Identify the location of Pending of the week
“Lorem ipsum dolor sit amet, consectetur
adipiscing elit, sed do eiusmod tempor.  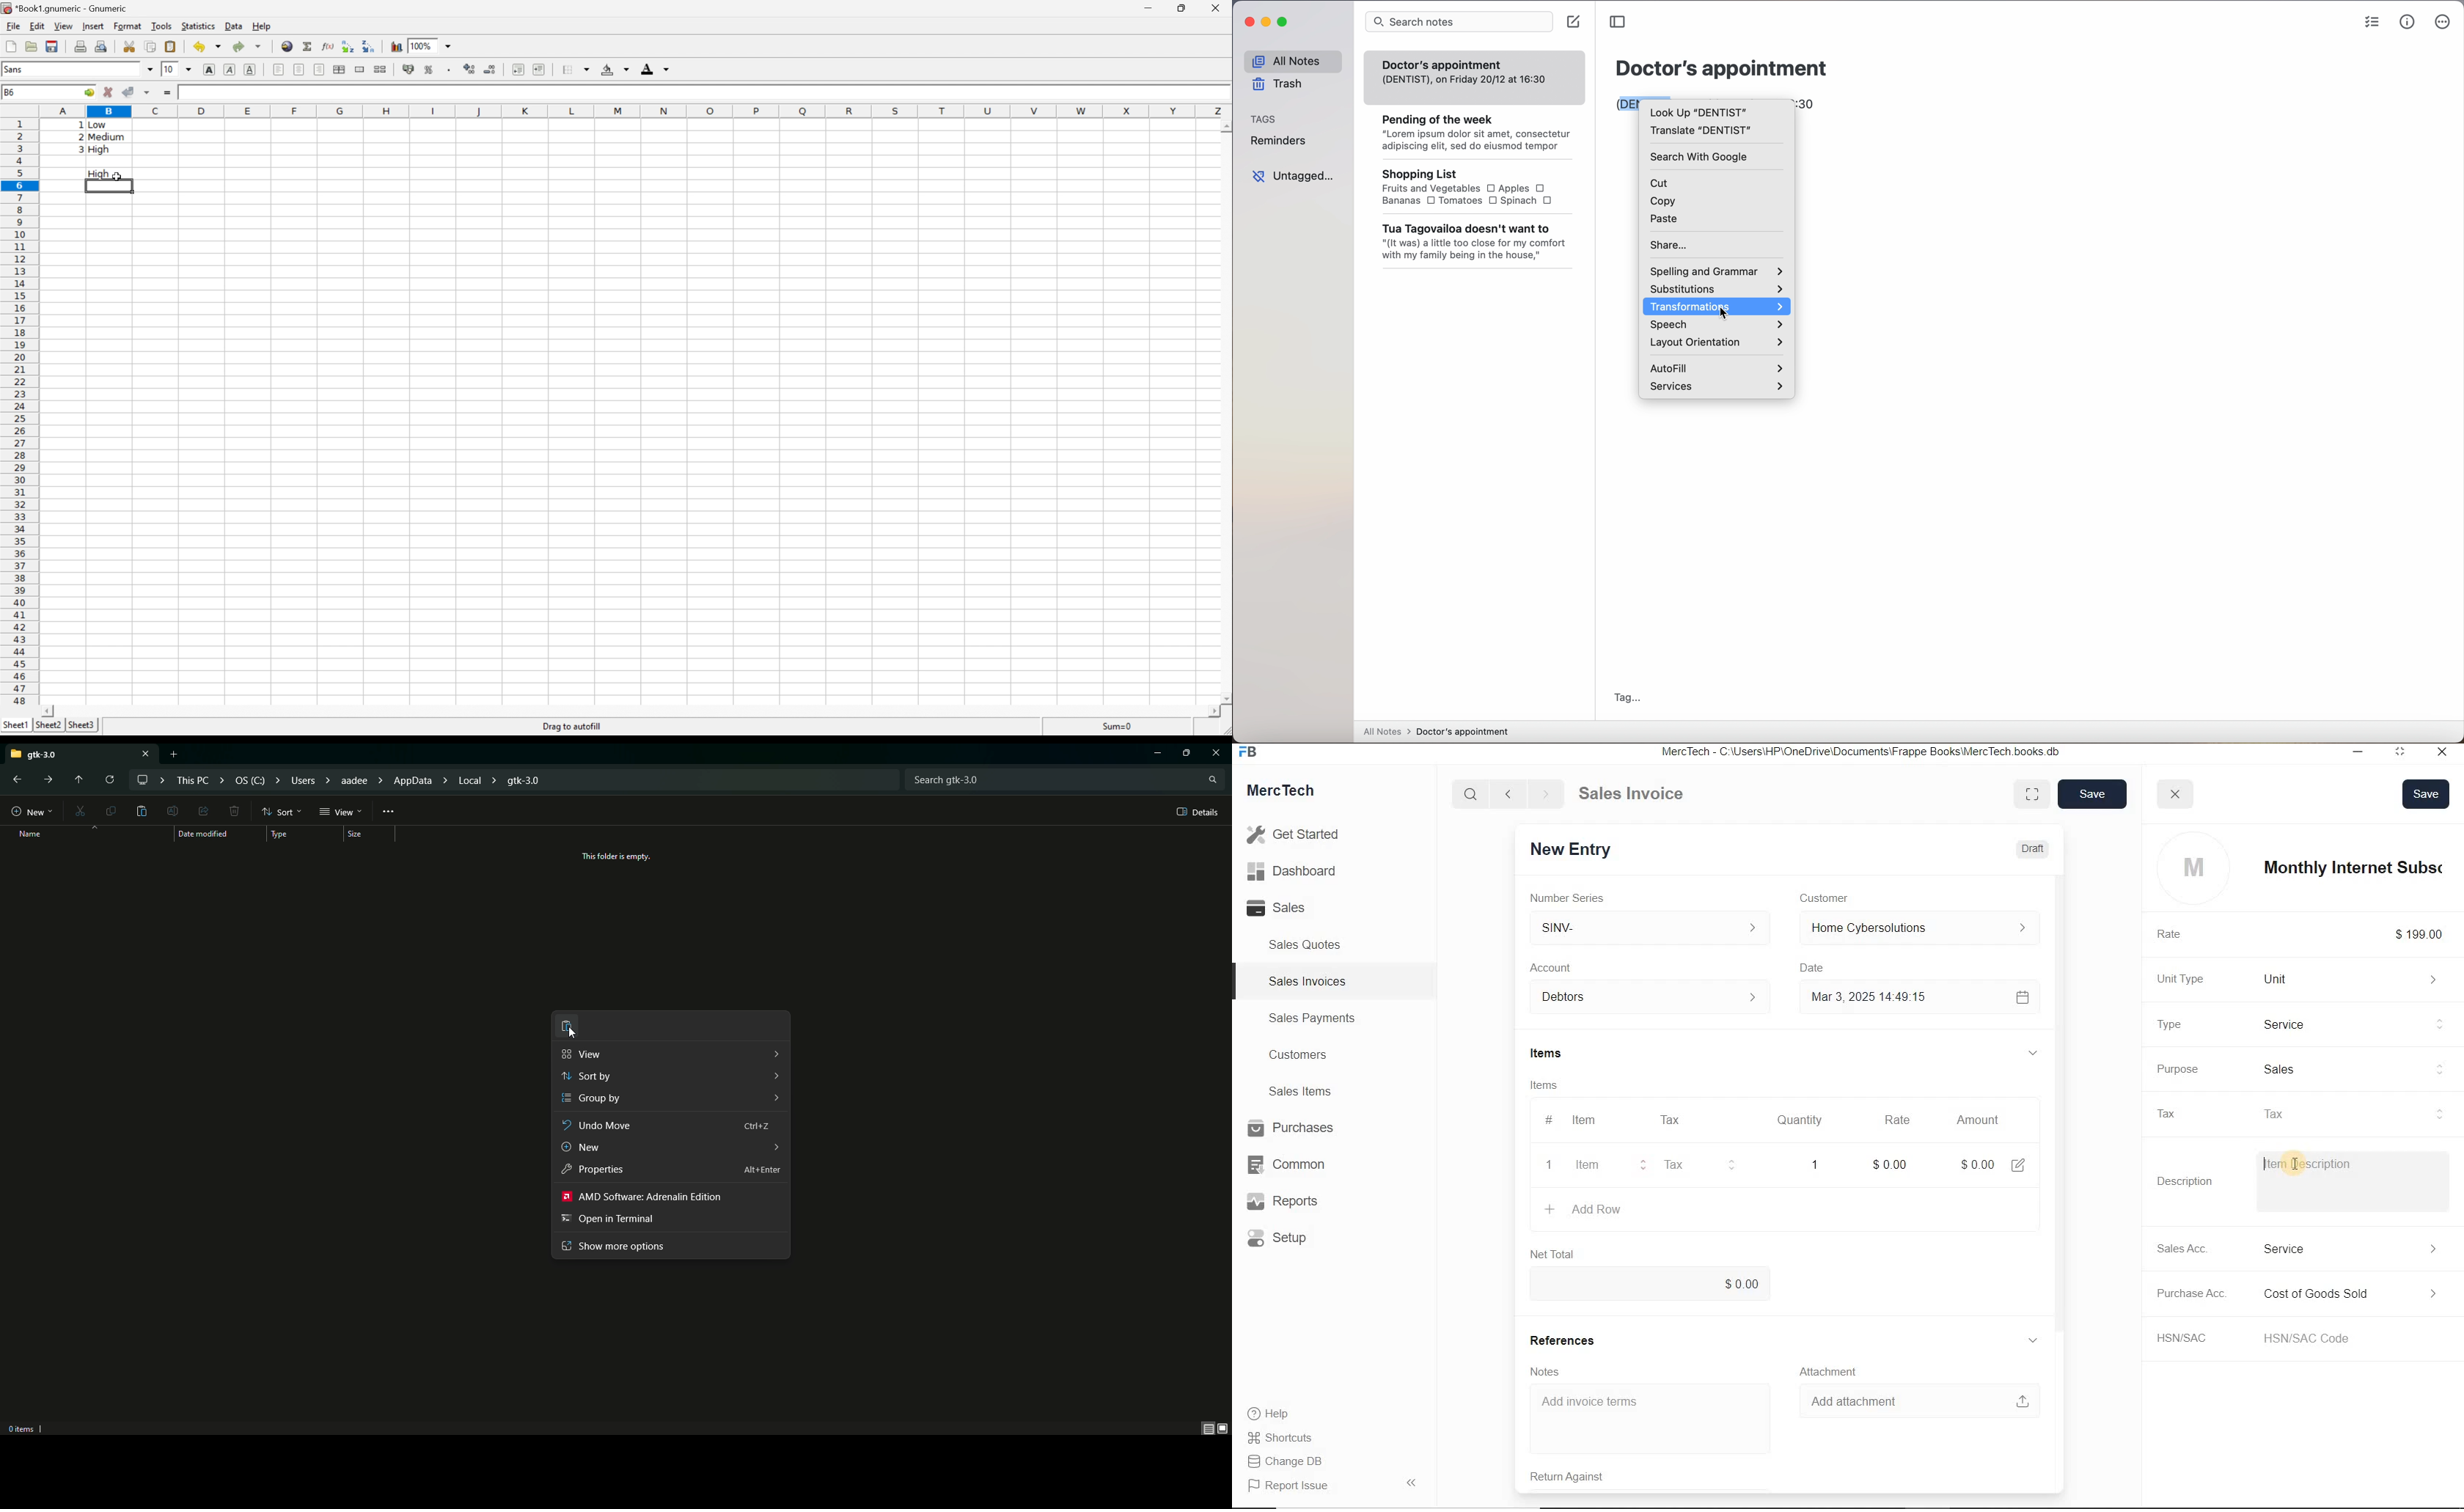
(1470, 130).